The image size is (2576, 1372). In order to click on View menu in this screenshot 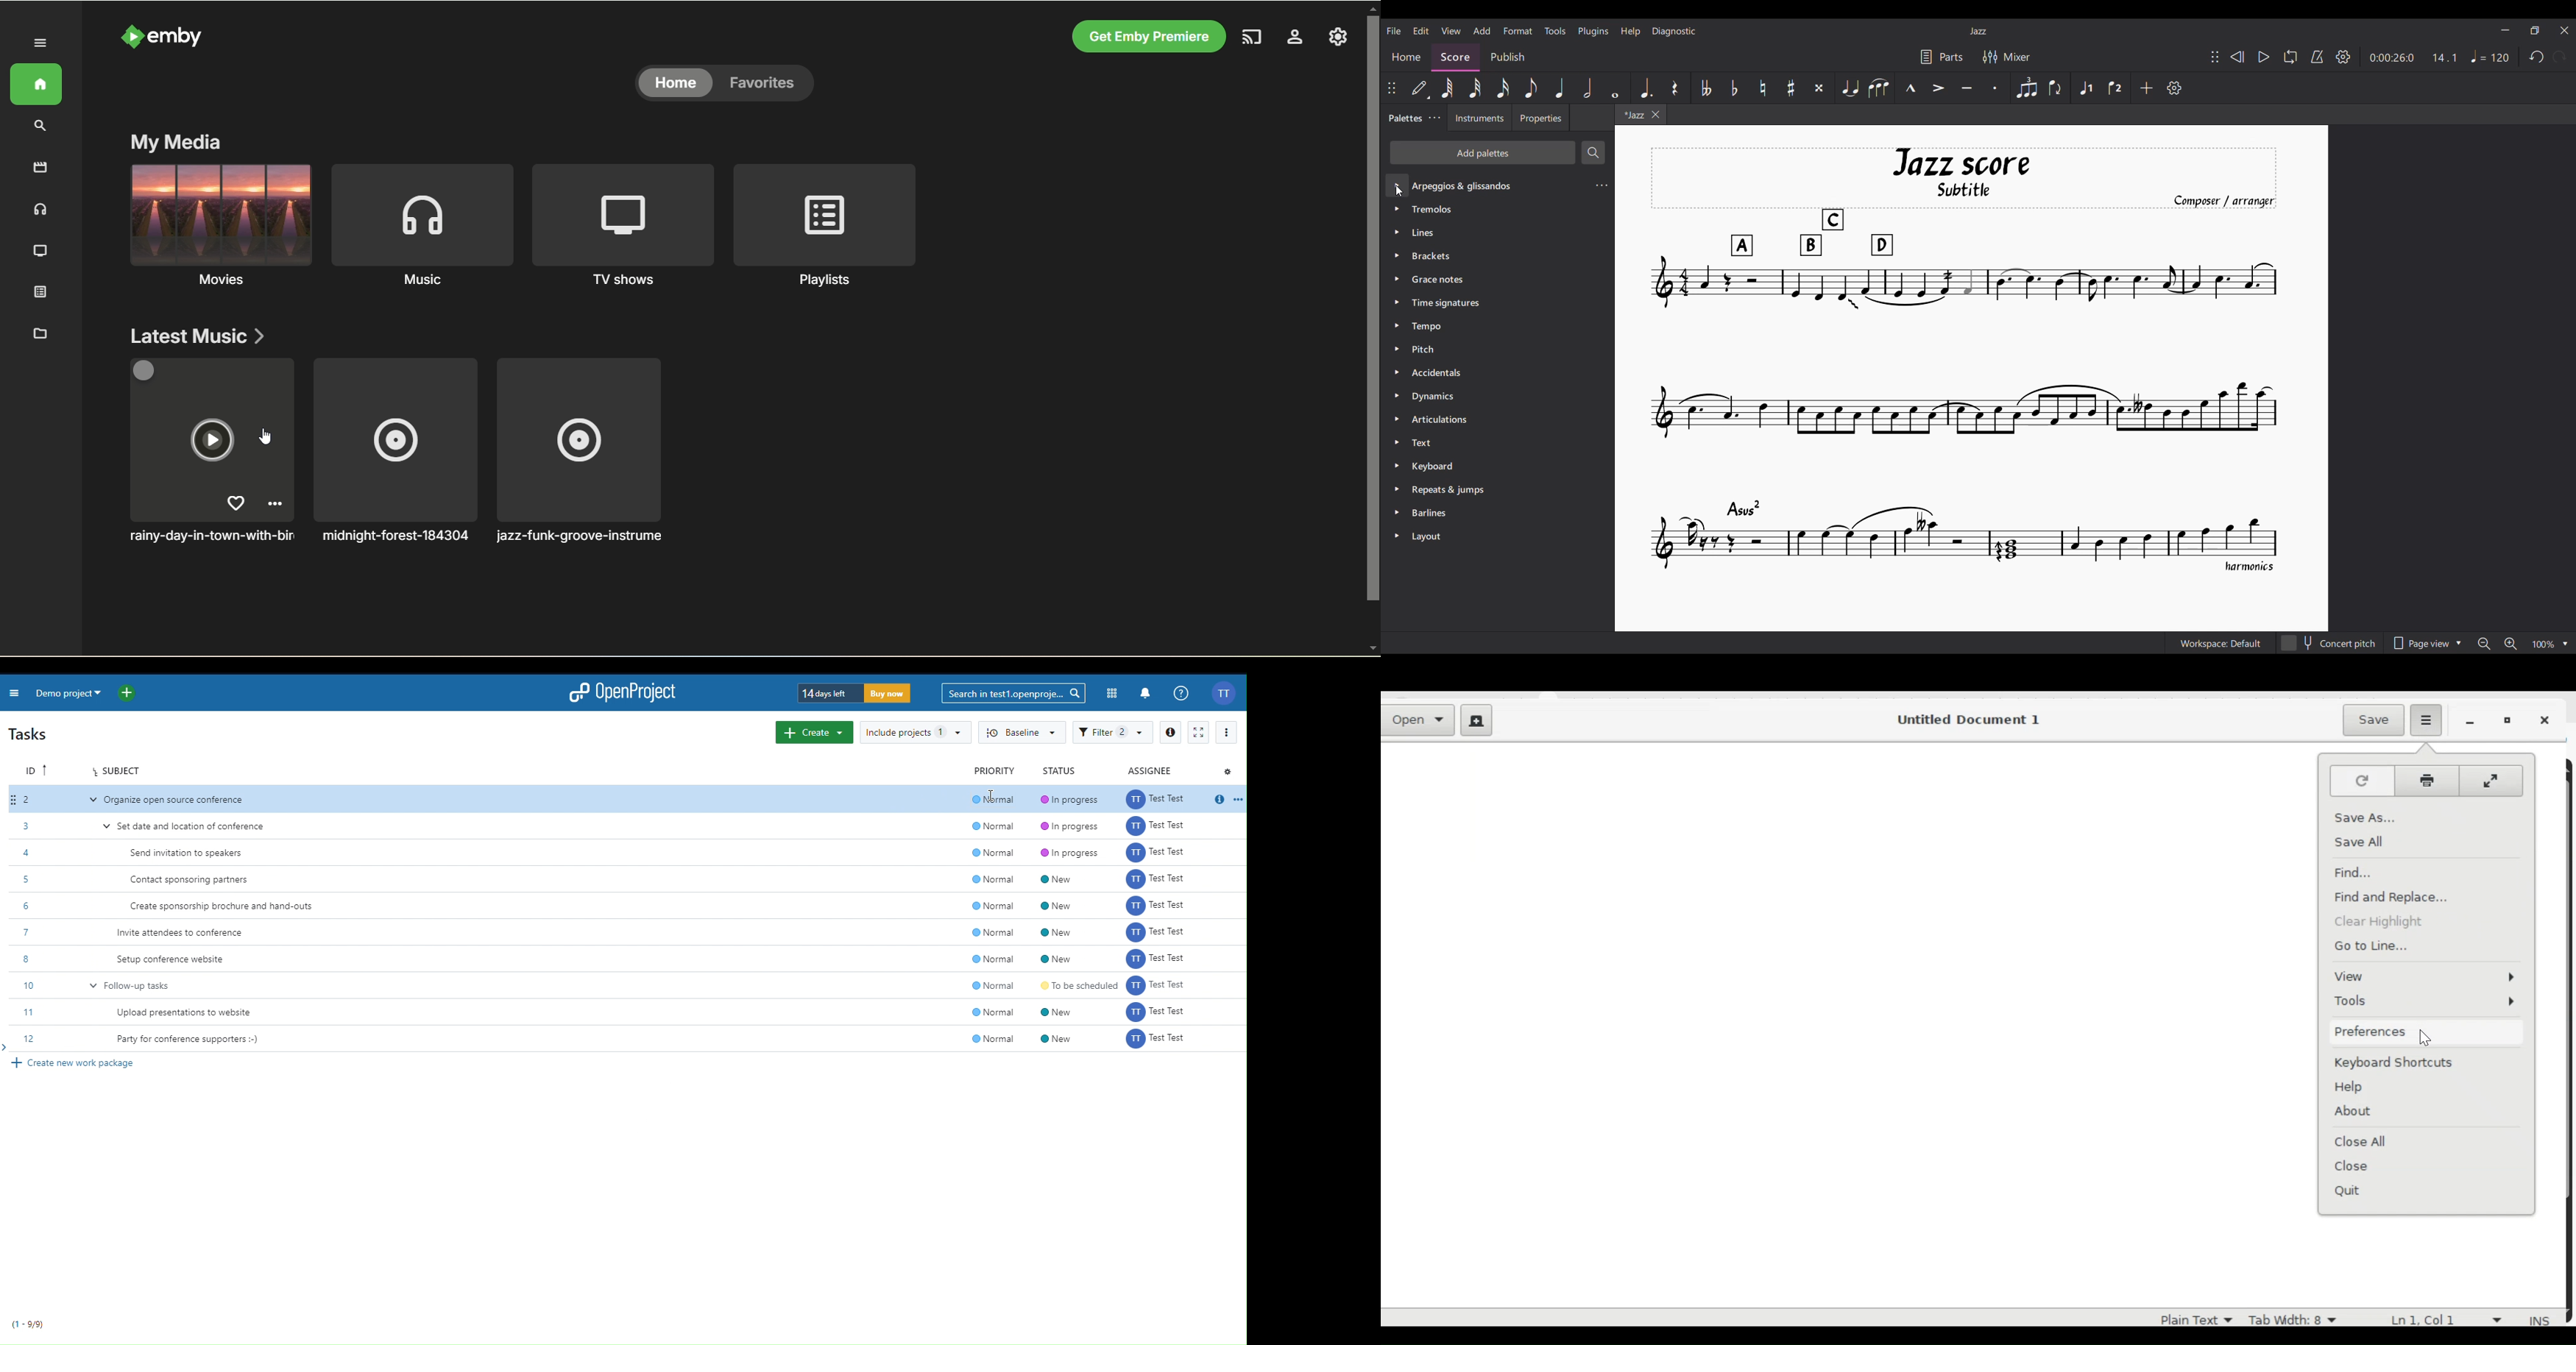, I will do `click(1450, 31)`.